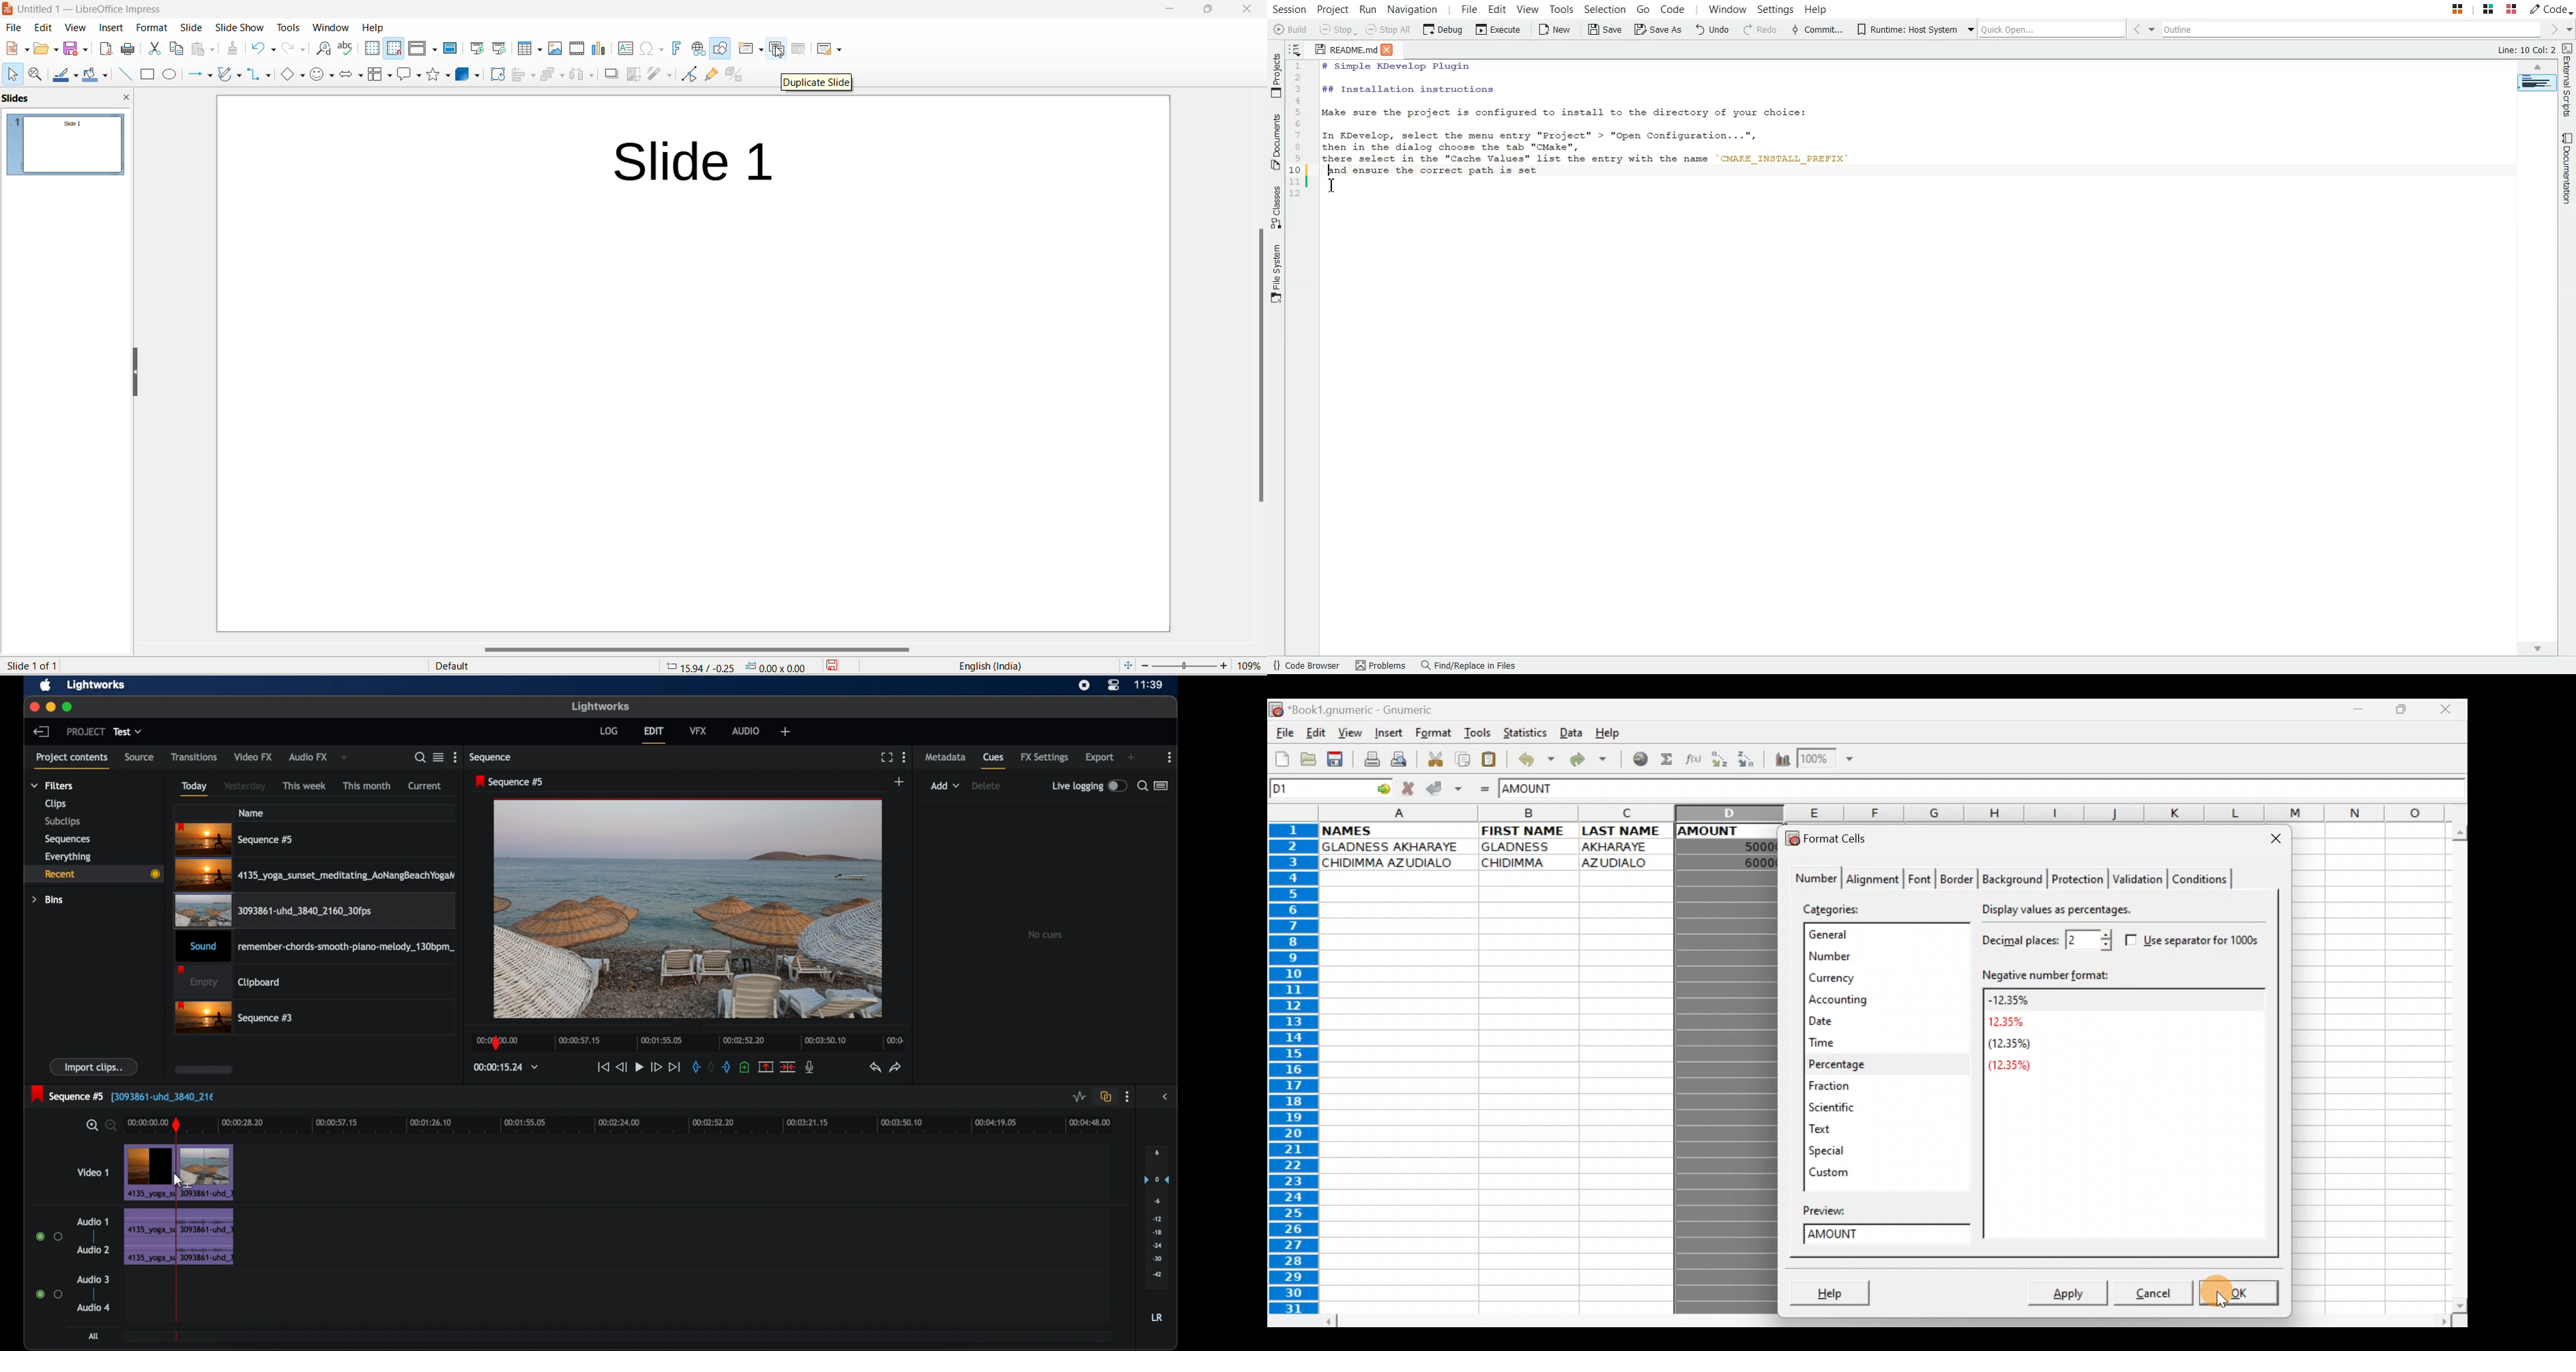  What do you see at coordinates (36, 75) in the screenshot?
I see `Zoom and pan` at bounding box center [36, 75].